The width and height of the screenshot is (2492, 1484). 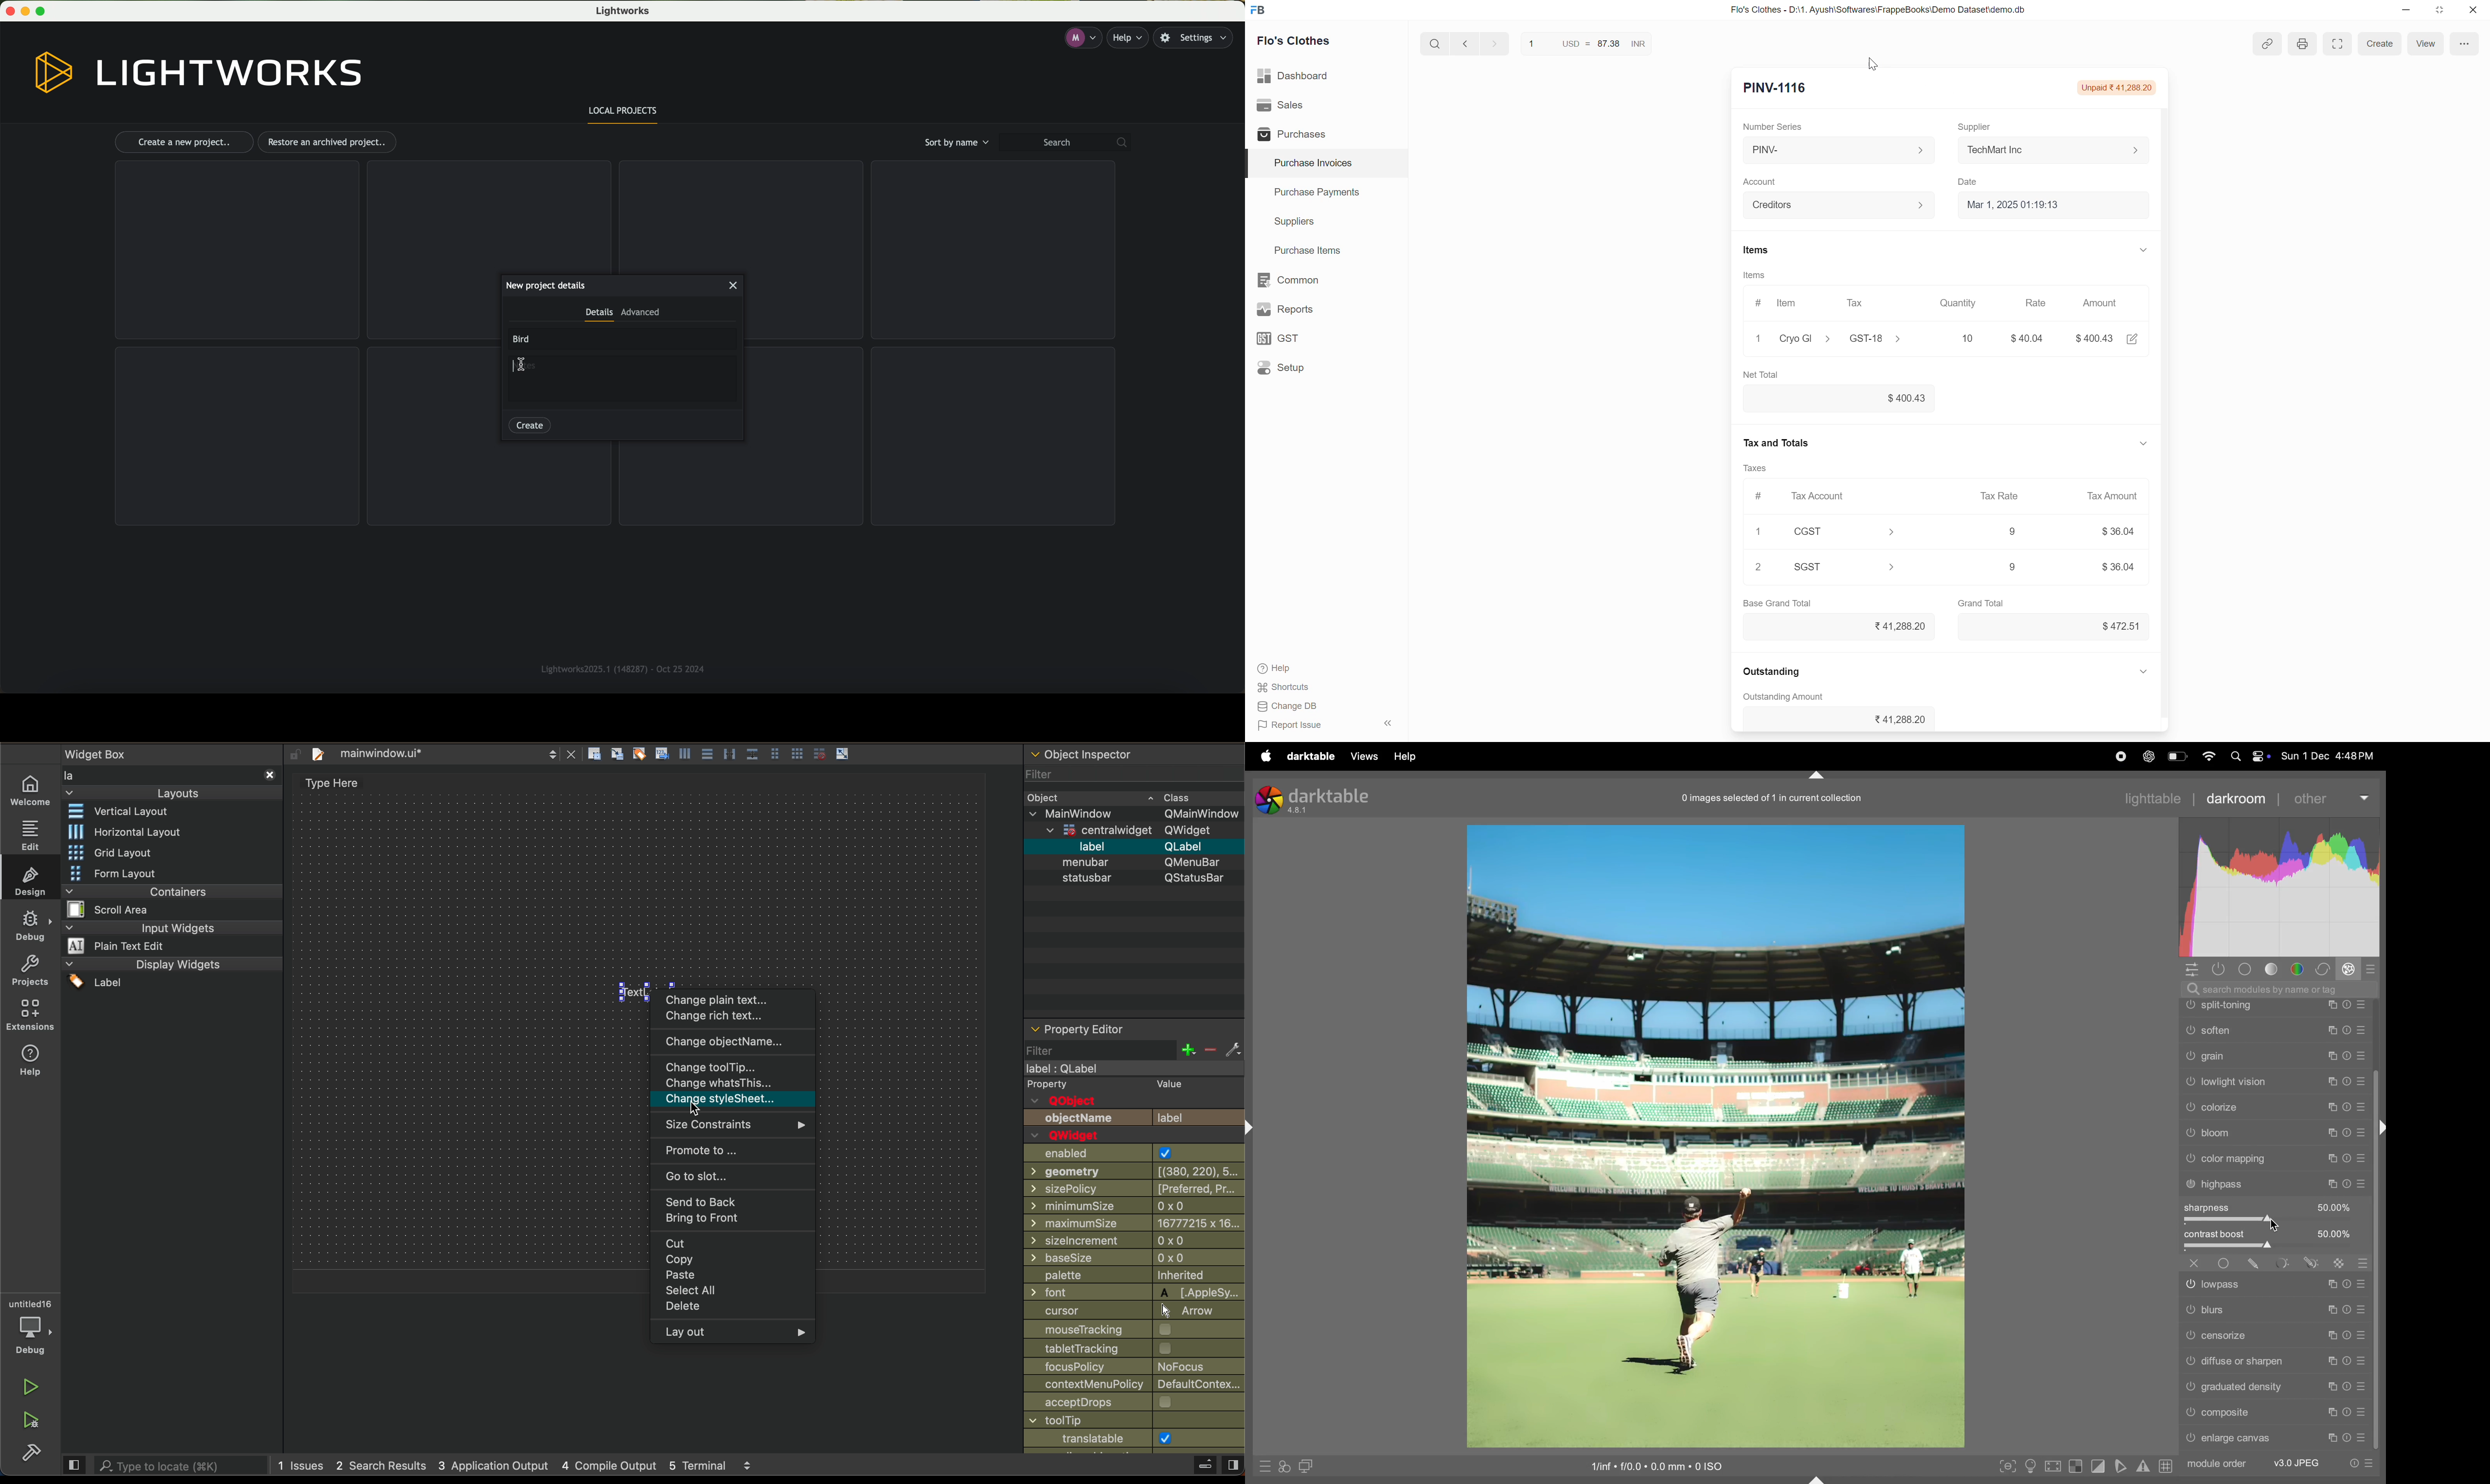 I want to click on toggle raw indication exposure, so click(x=2075, y=1467).